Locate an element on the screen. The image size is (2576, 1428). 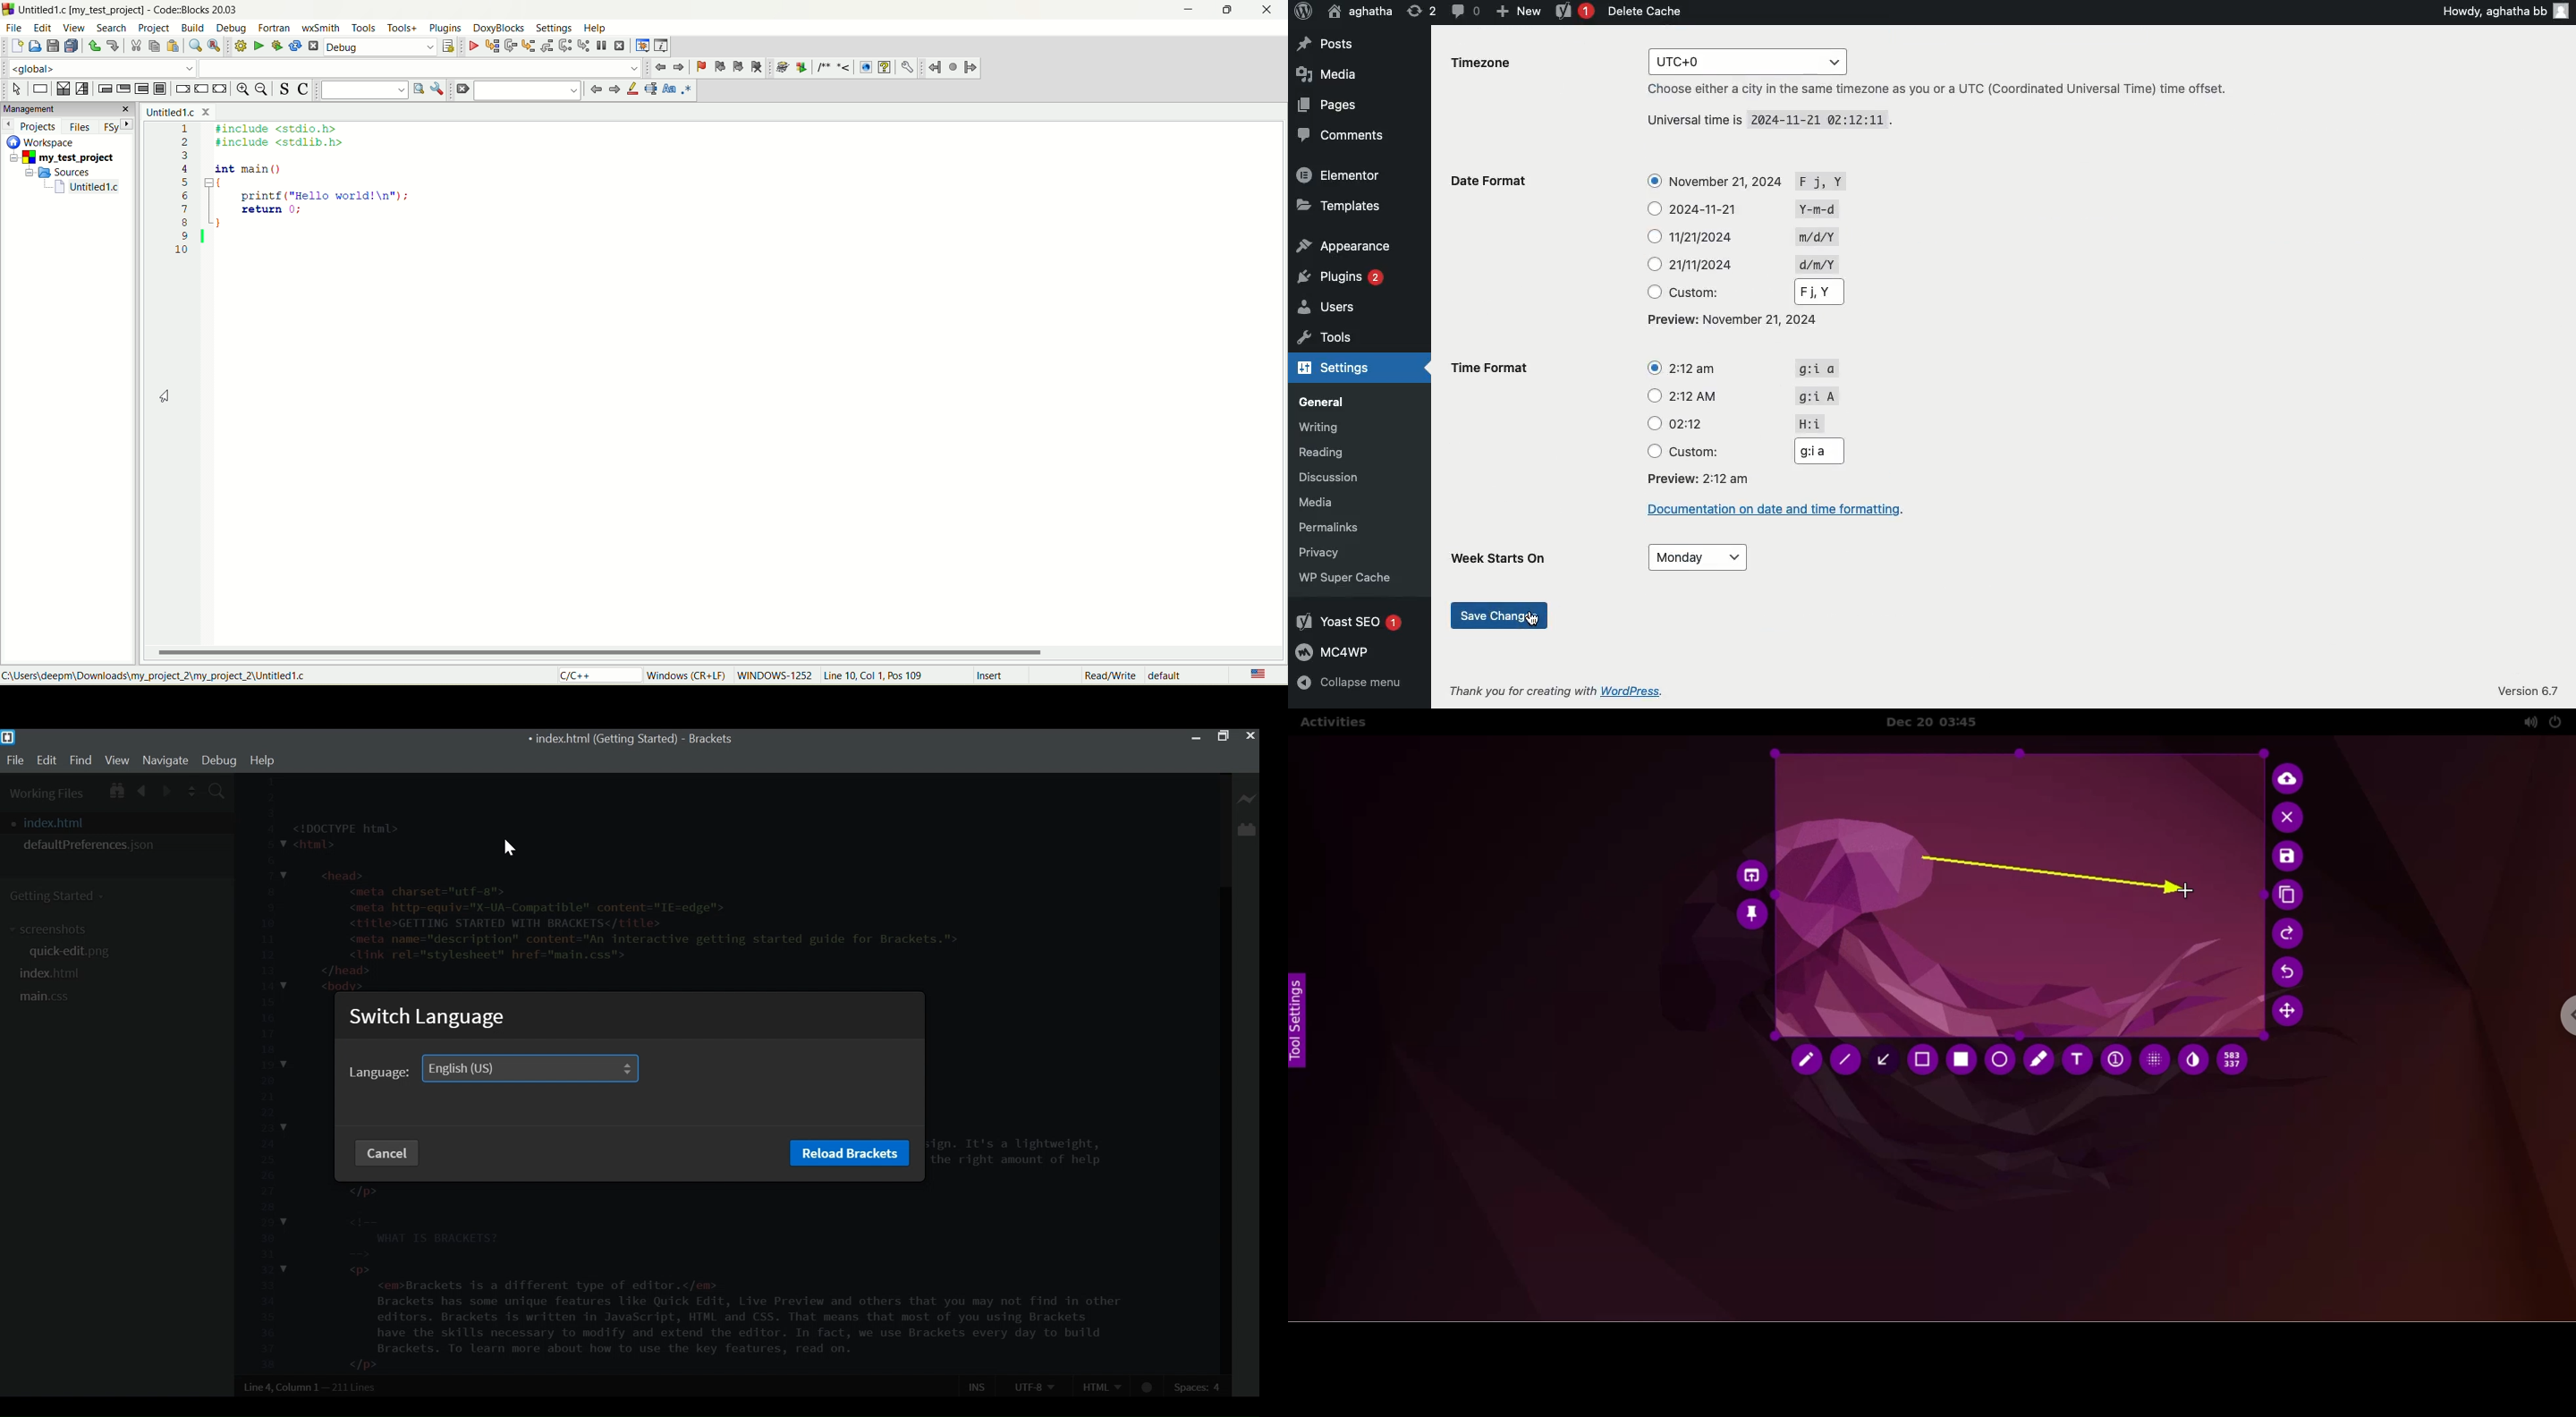
continue instruction is located at coordinates (201, 89).